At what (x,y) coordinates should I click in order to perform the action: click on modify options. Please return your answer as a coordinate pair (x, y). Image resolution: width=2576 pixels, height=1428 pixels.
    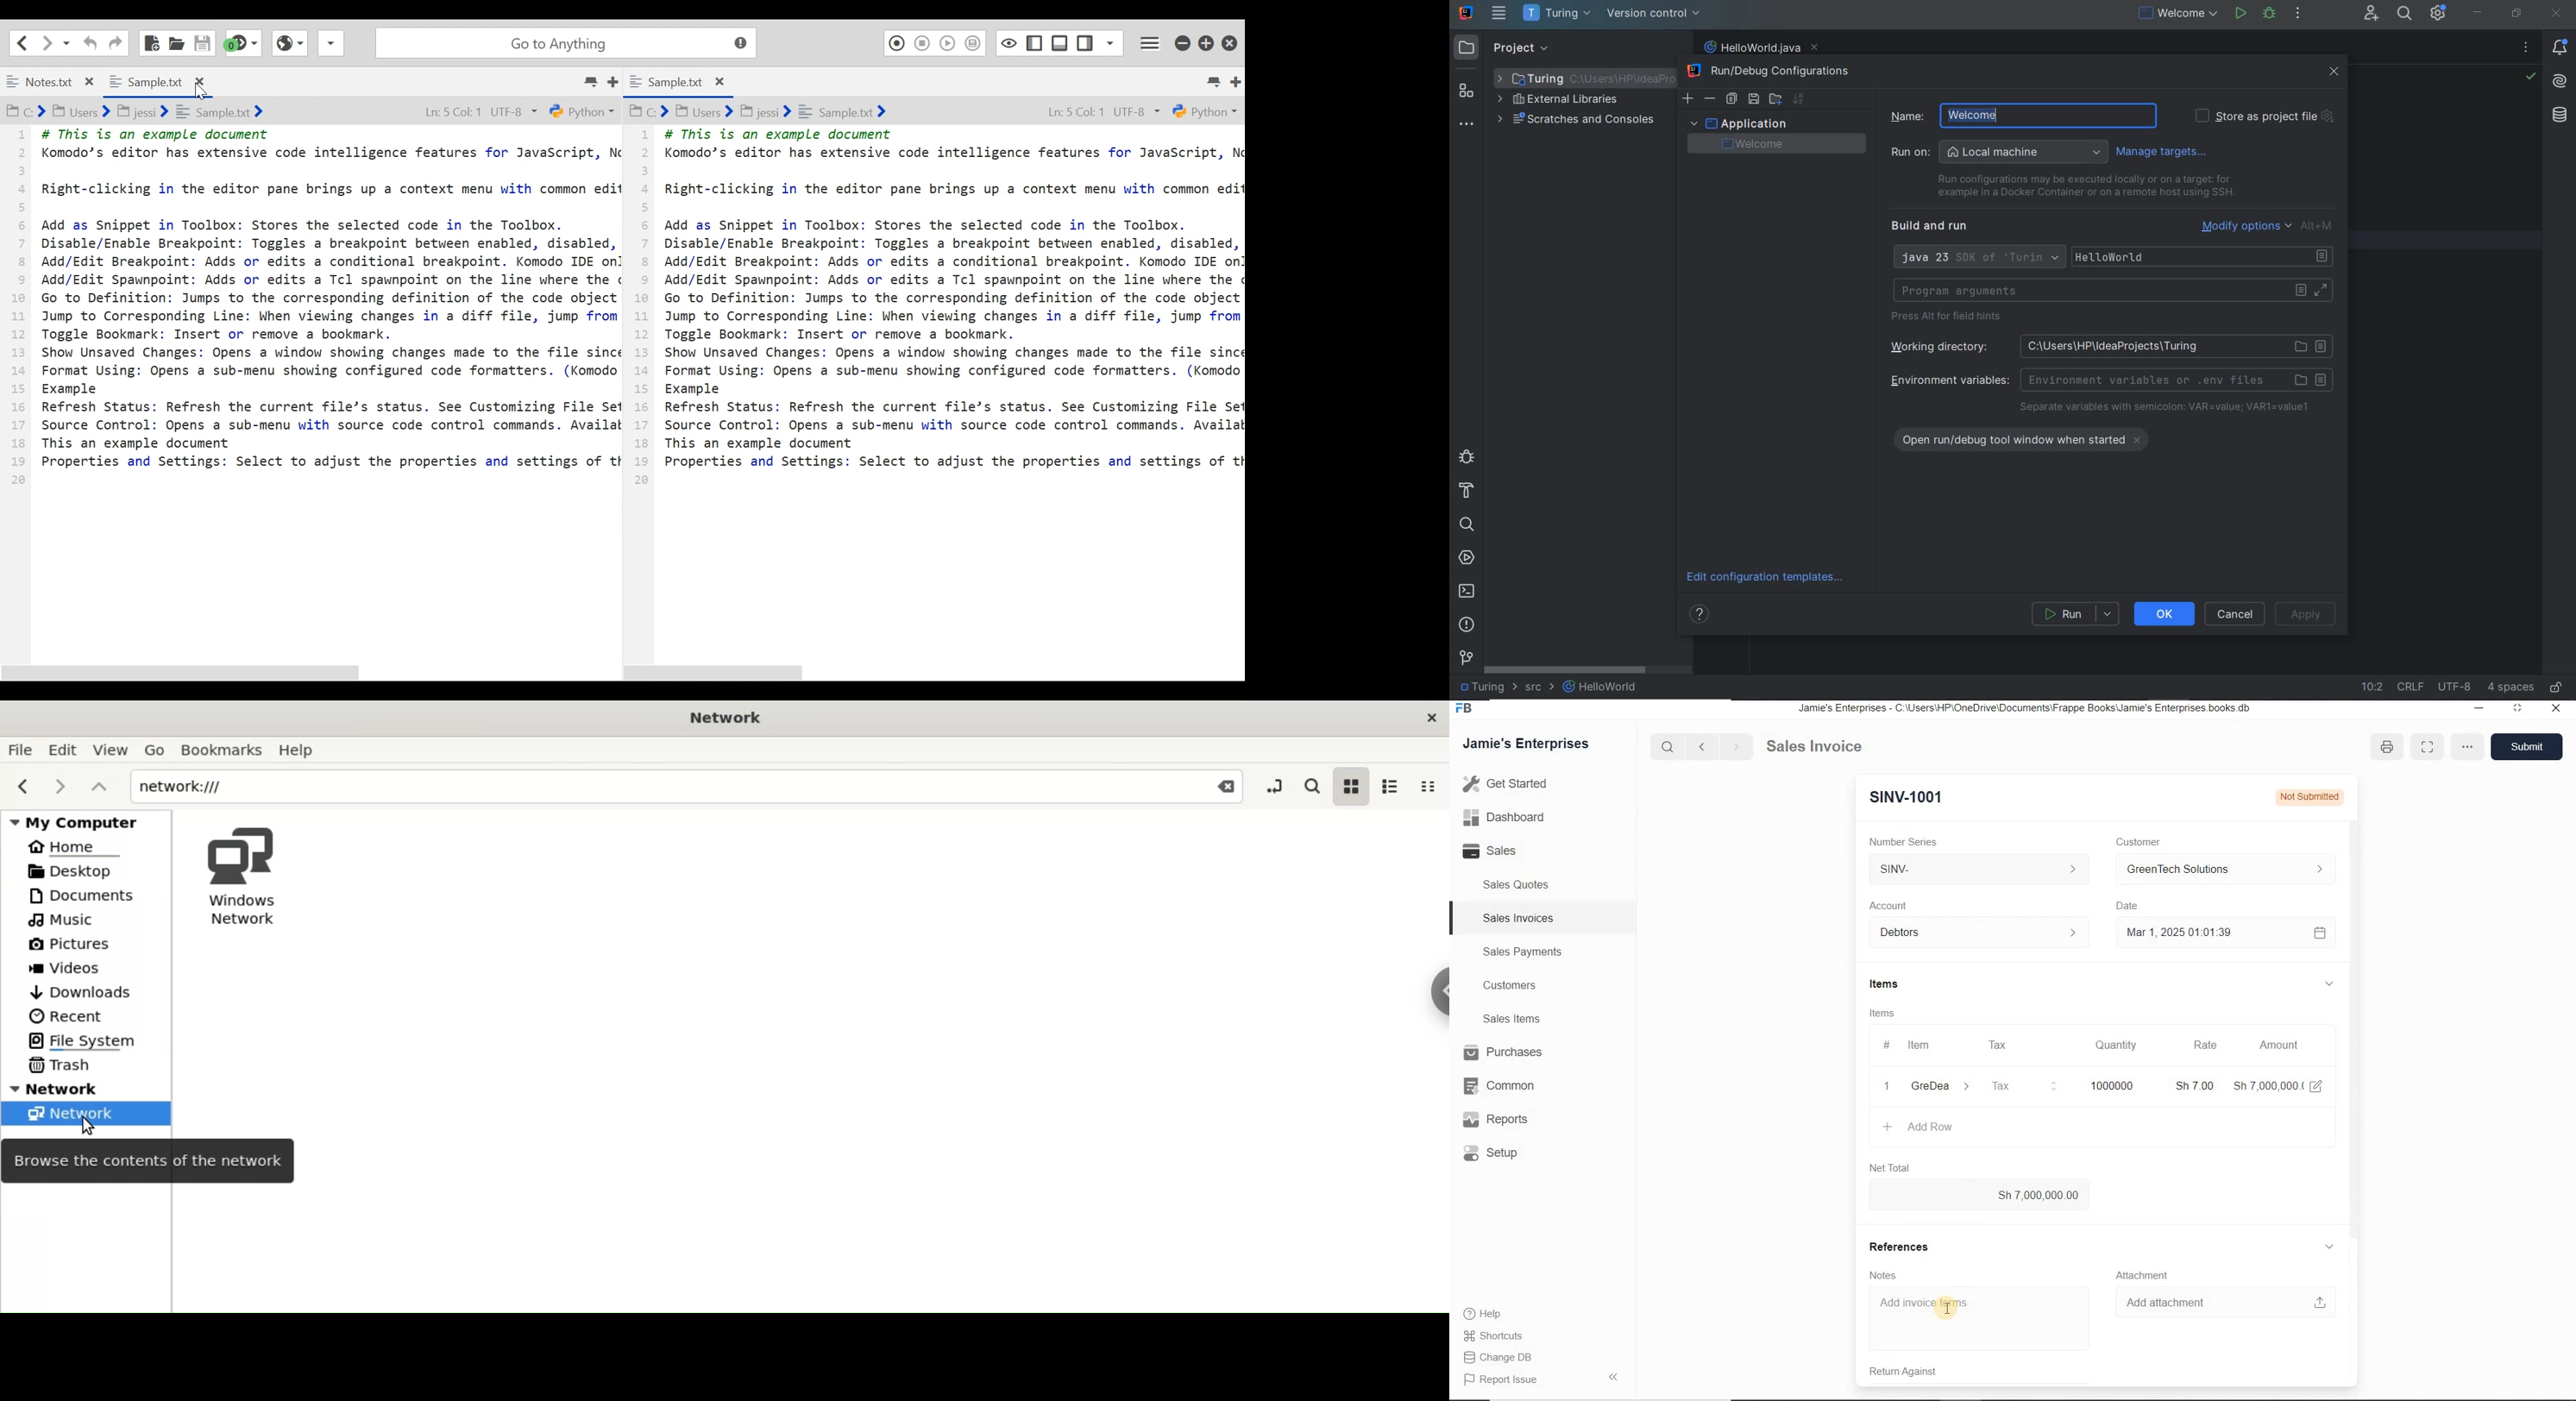
    Looking at the image, I should click on (2269, 225).